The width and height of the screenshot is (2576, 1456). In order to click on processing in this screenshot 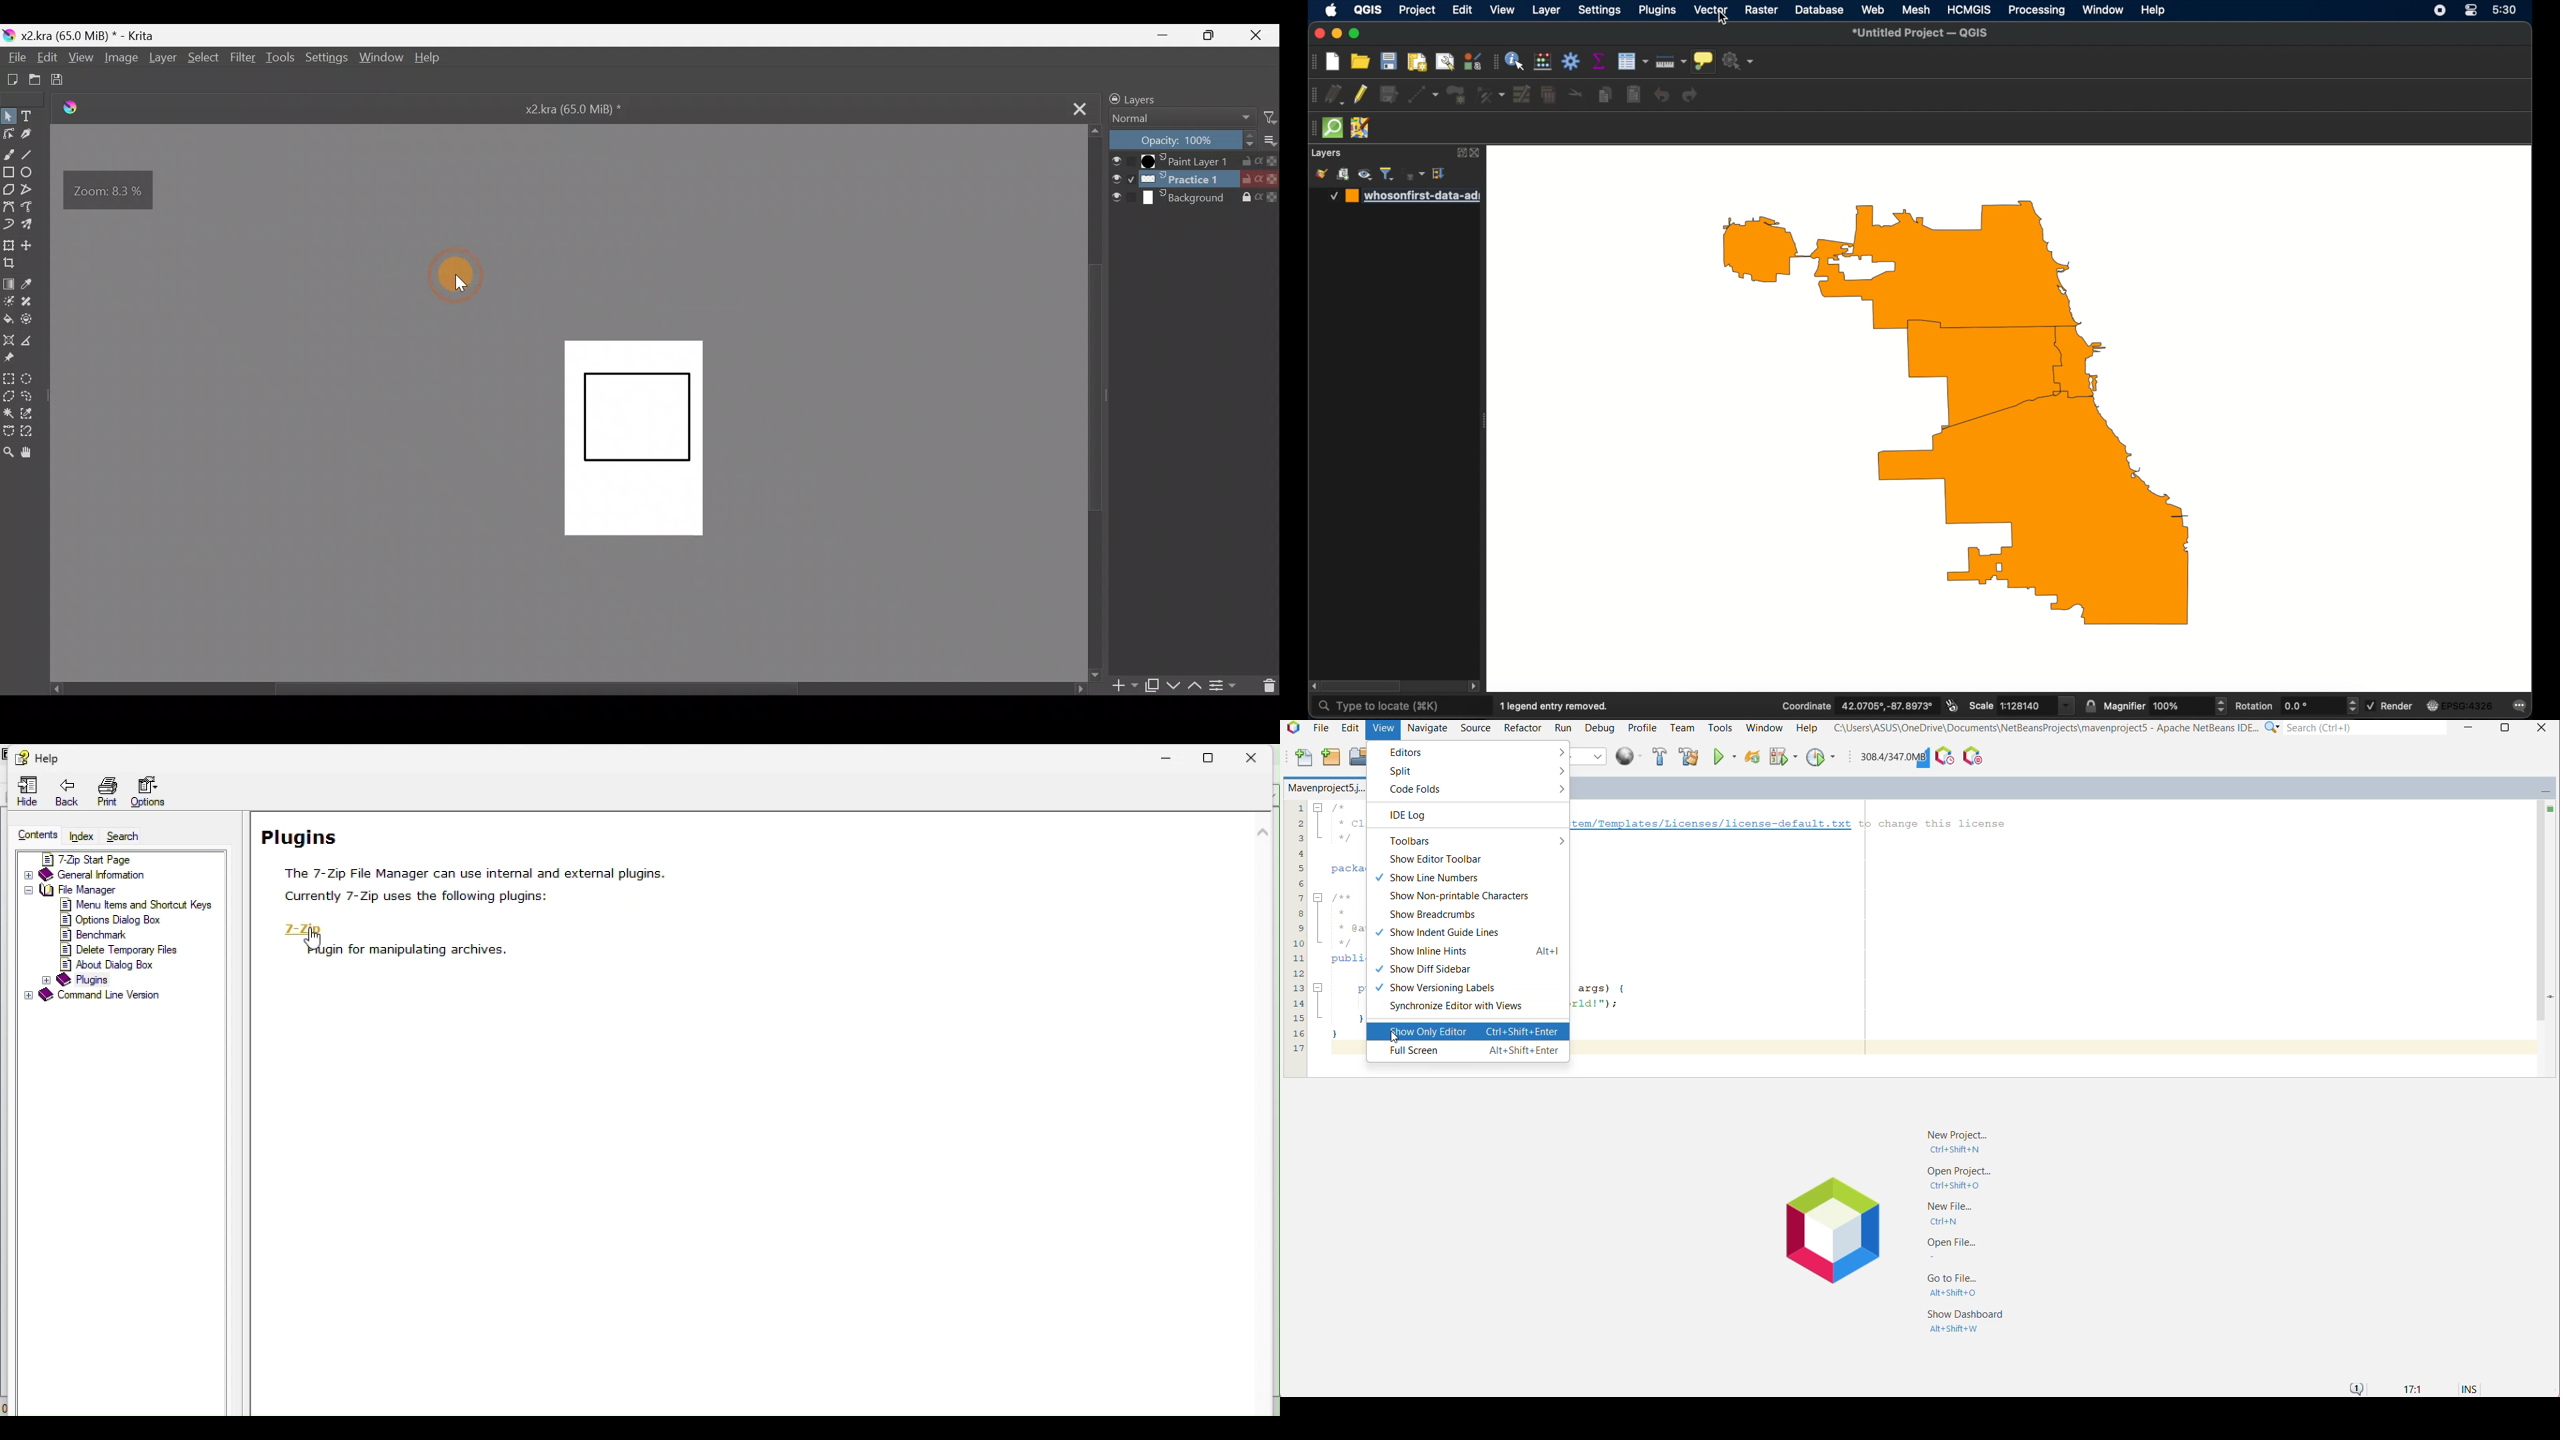, I will do `click(2036, 10)`.